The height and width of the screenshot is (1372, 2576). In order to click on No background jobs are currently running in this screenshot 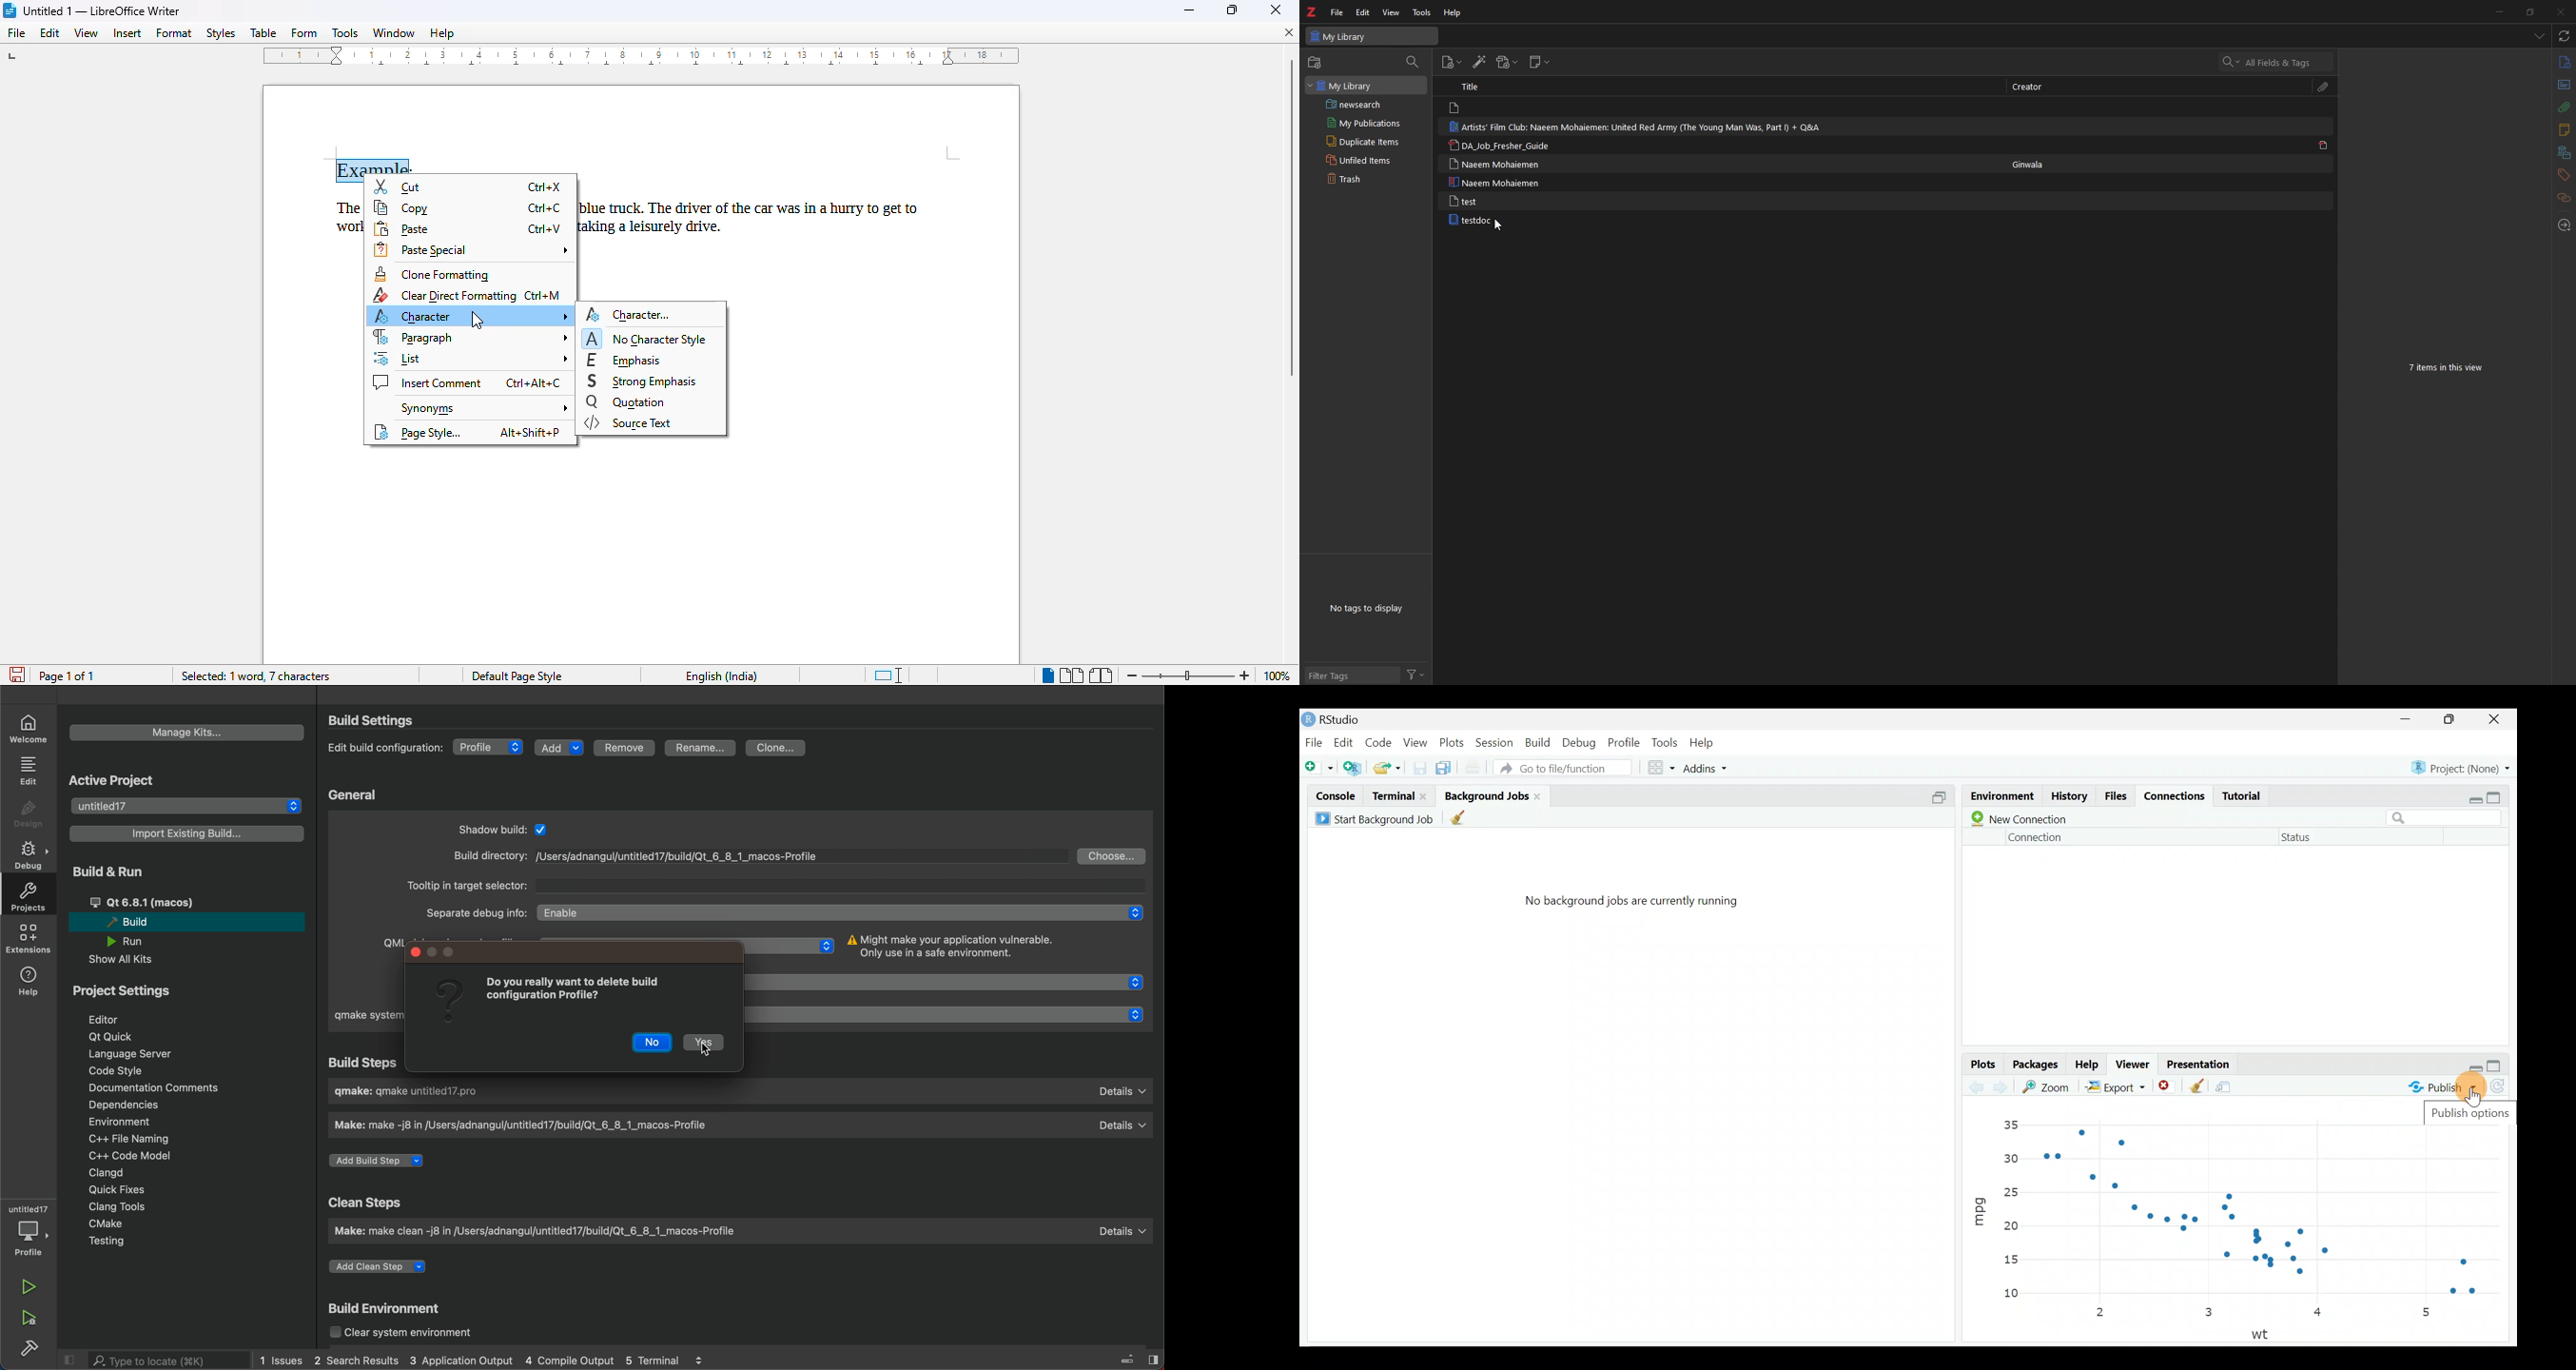, I will do `click(1631, 906)`.